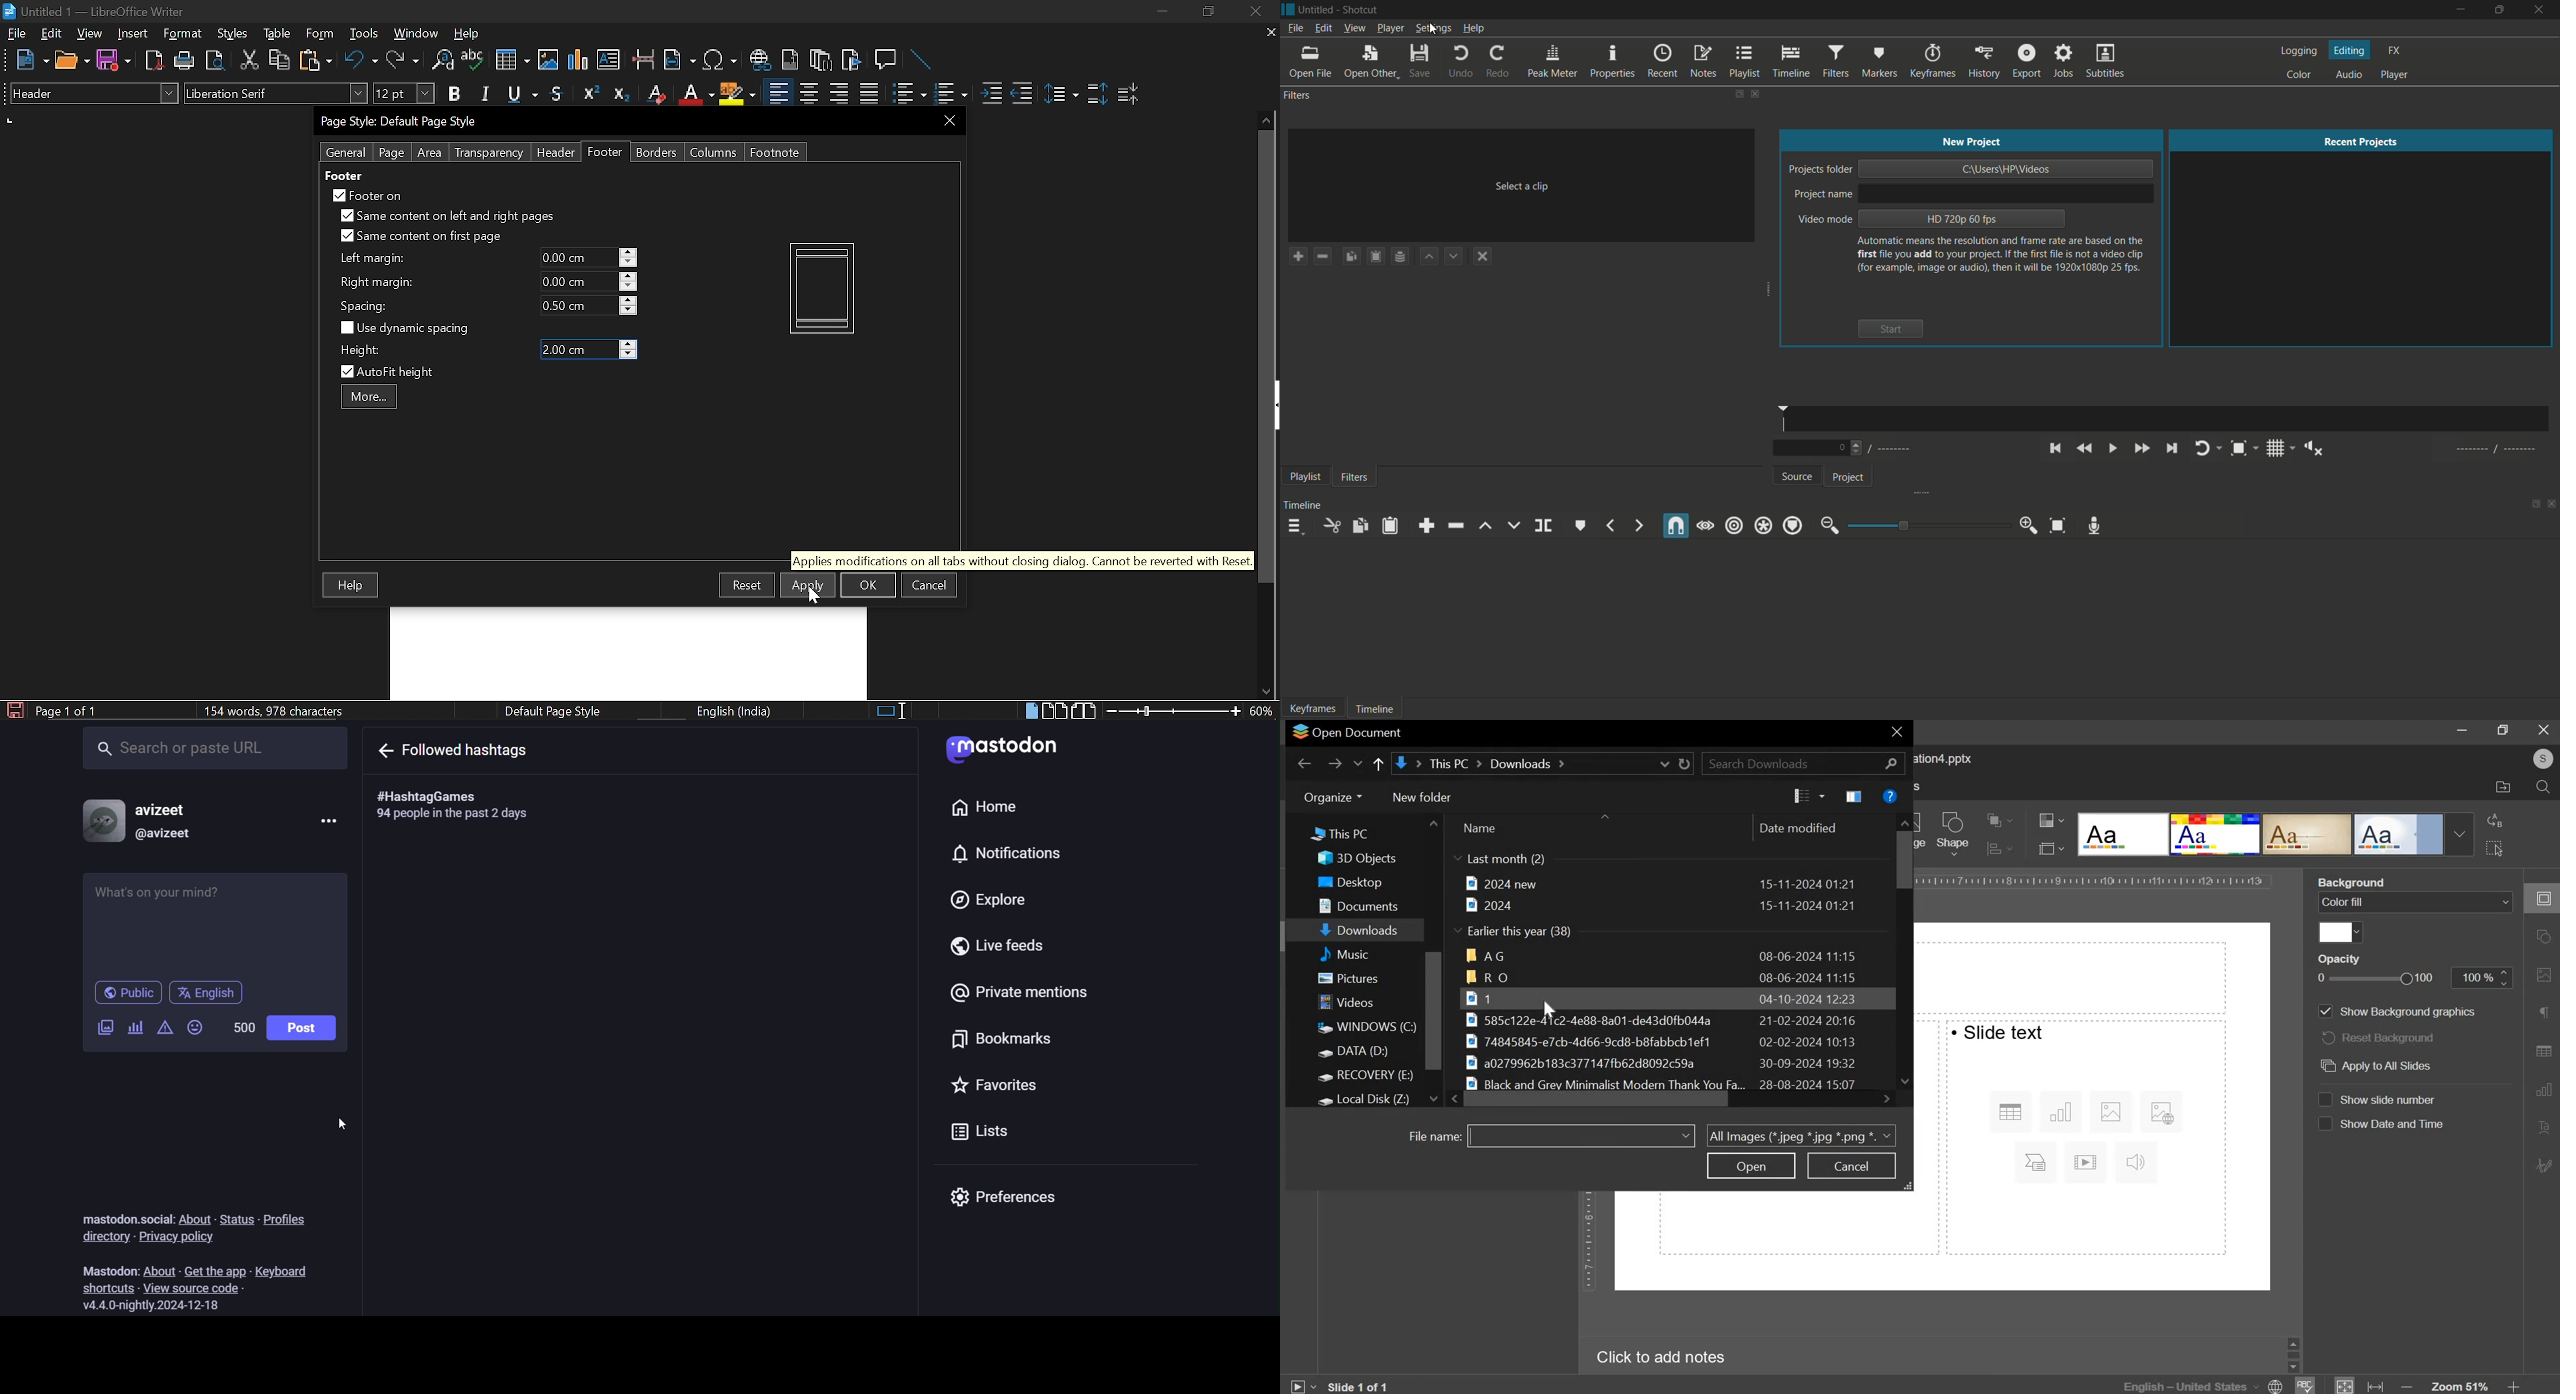  I want to click on Form, so click(321, 34).